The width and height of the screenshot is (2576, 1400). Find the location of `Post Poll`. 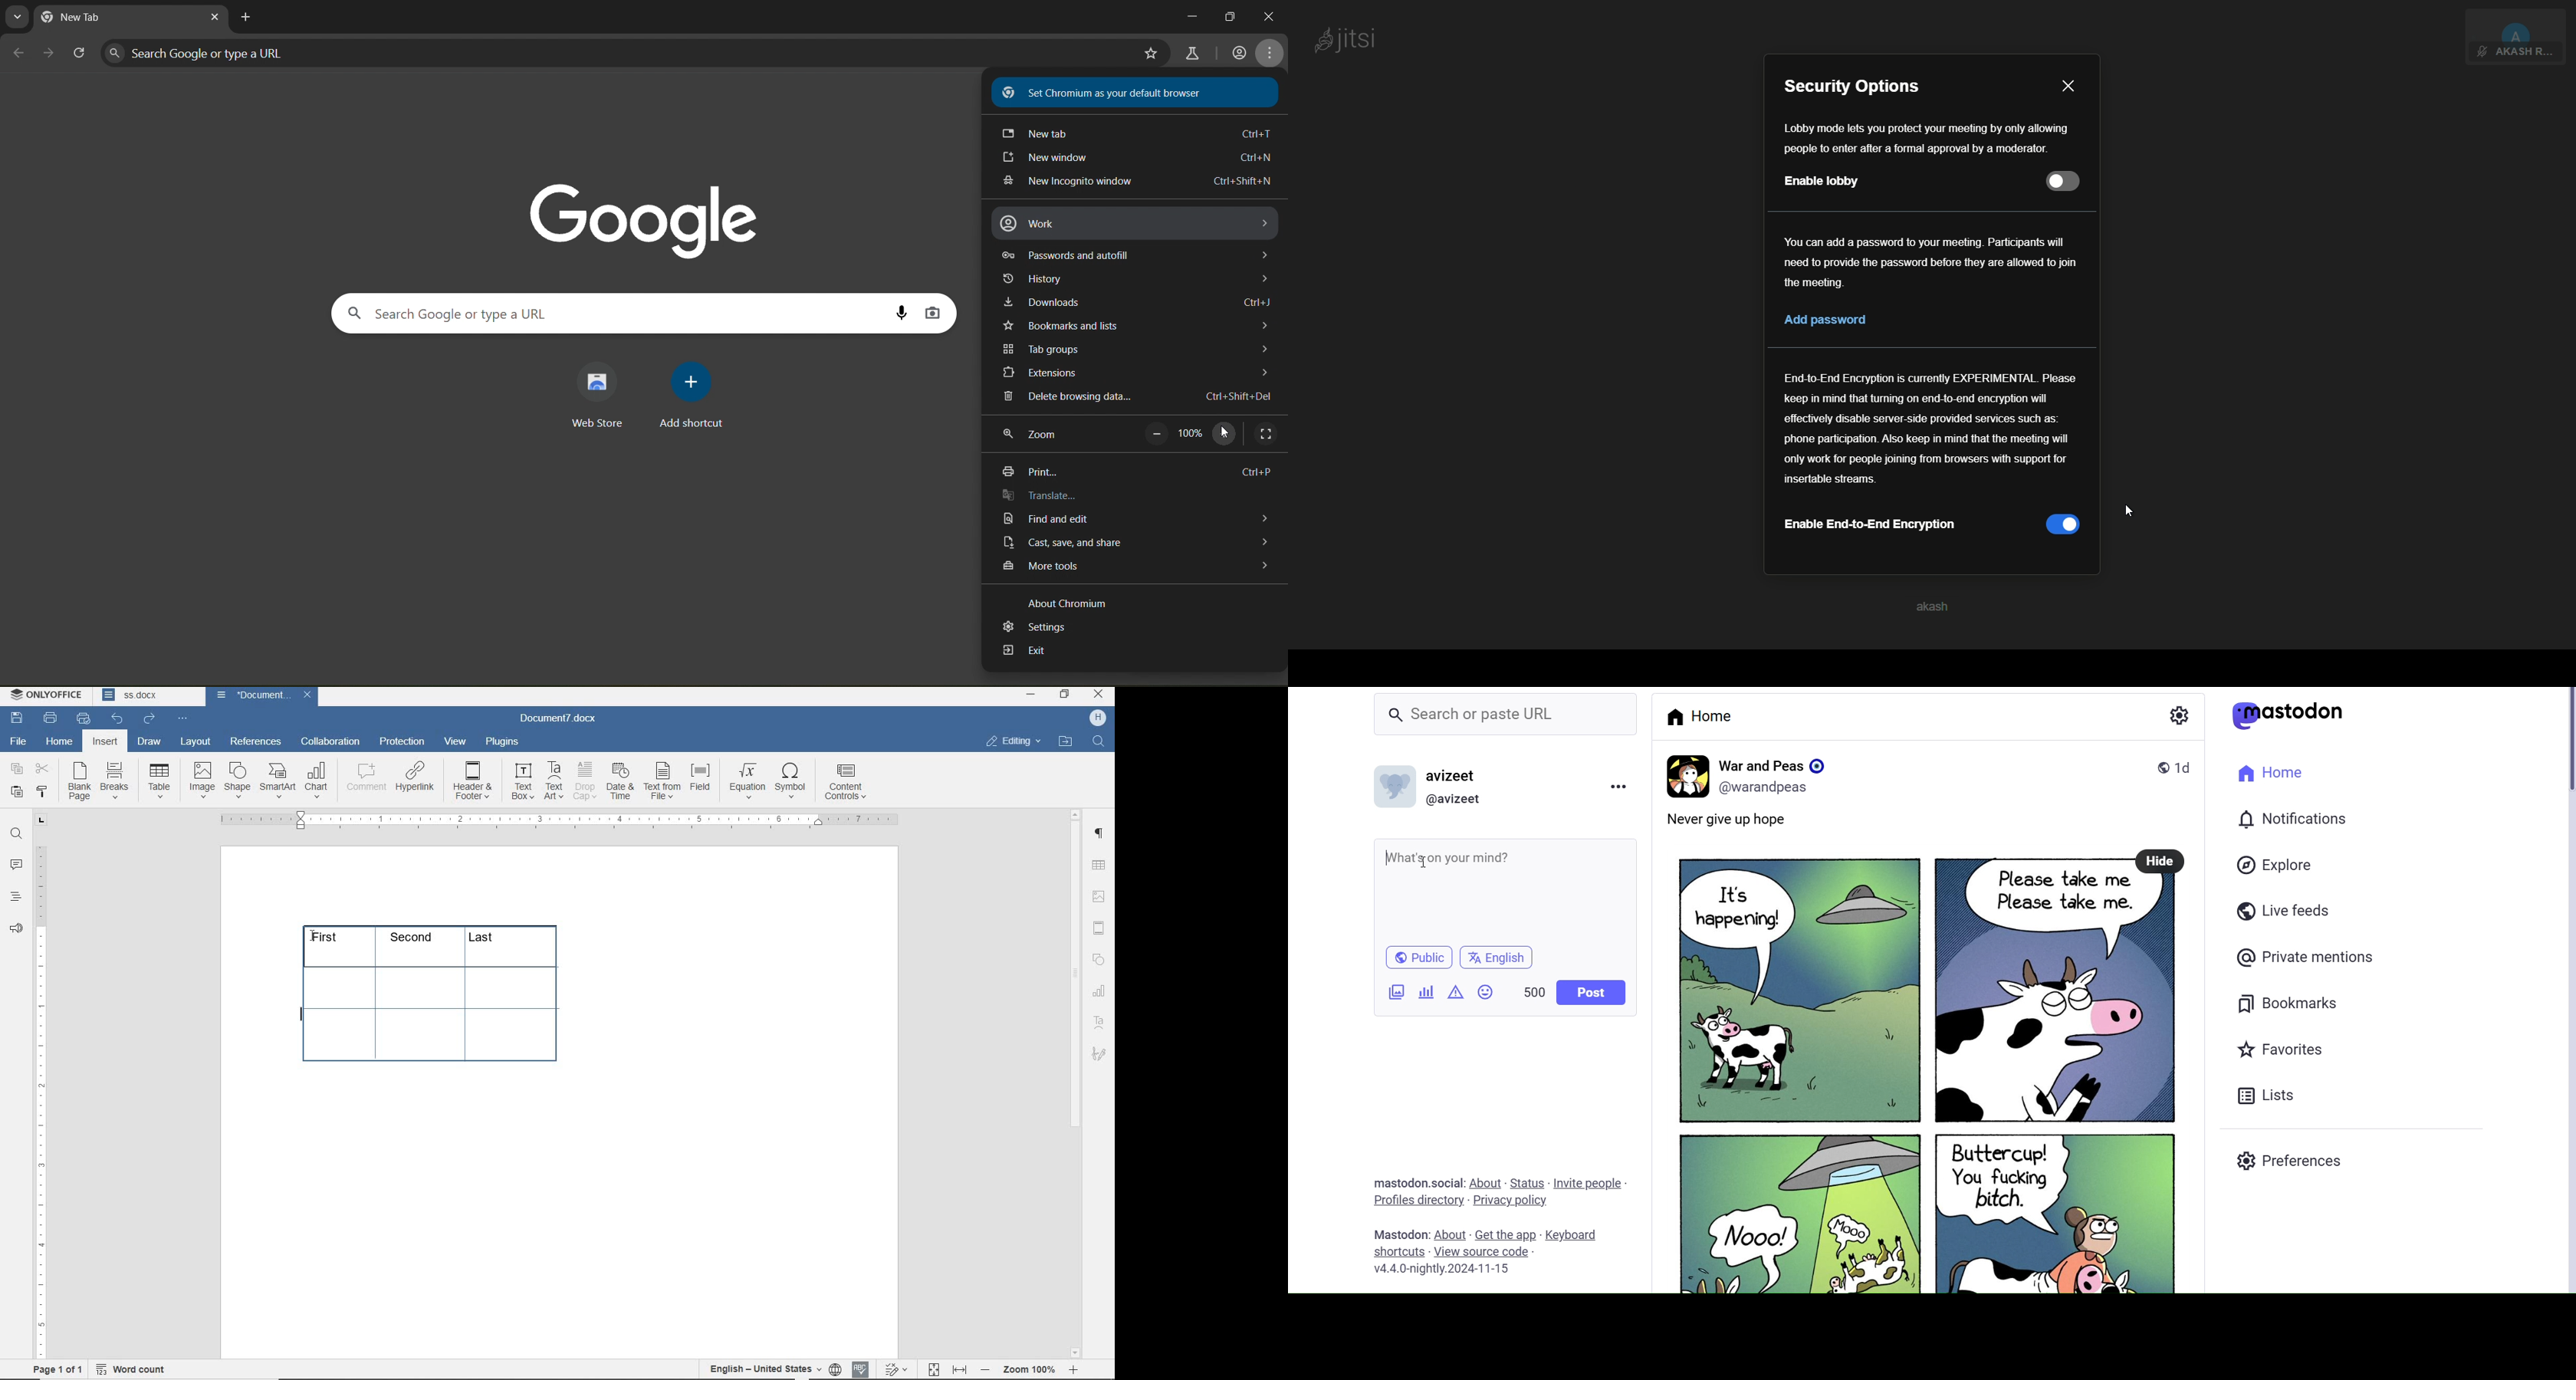

Post Poll is located at coordinates (1424, 991).